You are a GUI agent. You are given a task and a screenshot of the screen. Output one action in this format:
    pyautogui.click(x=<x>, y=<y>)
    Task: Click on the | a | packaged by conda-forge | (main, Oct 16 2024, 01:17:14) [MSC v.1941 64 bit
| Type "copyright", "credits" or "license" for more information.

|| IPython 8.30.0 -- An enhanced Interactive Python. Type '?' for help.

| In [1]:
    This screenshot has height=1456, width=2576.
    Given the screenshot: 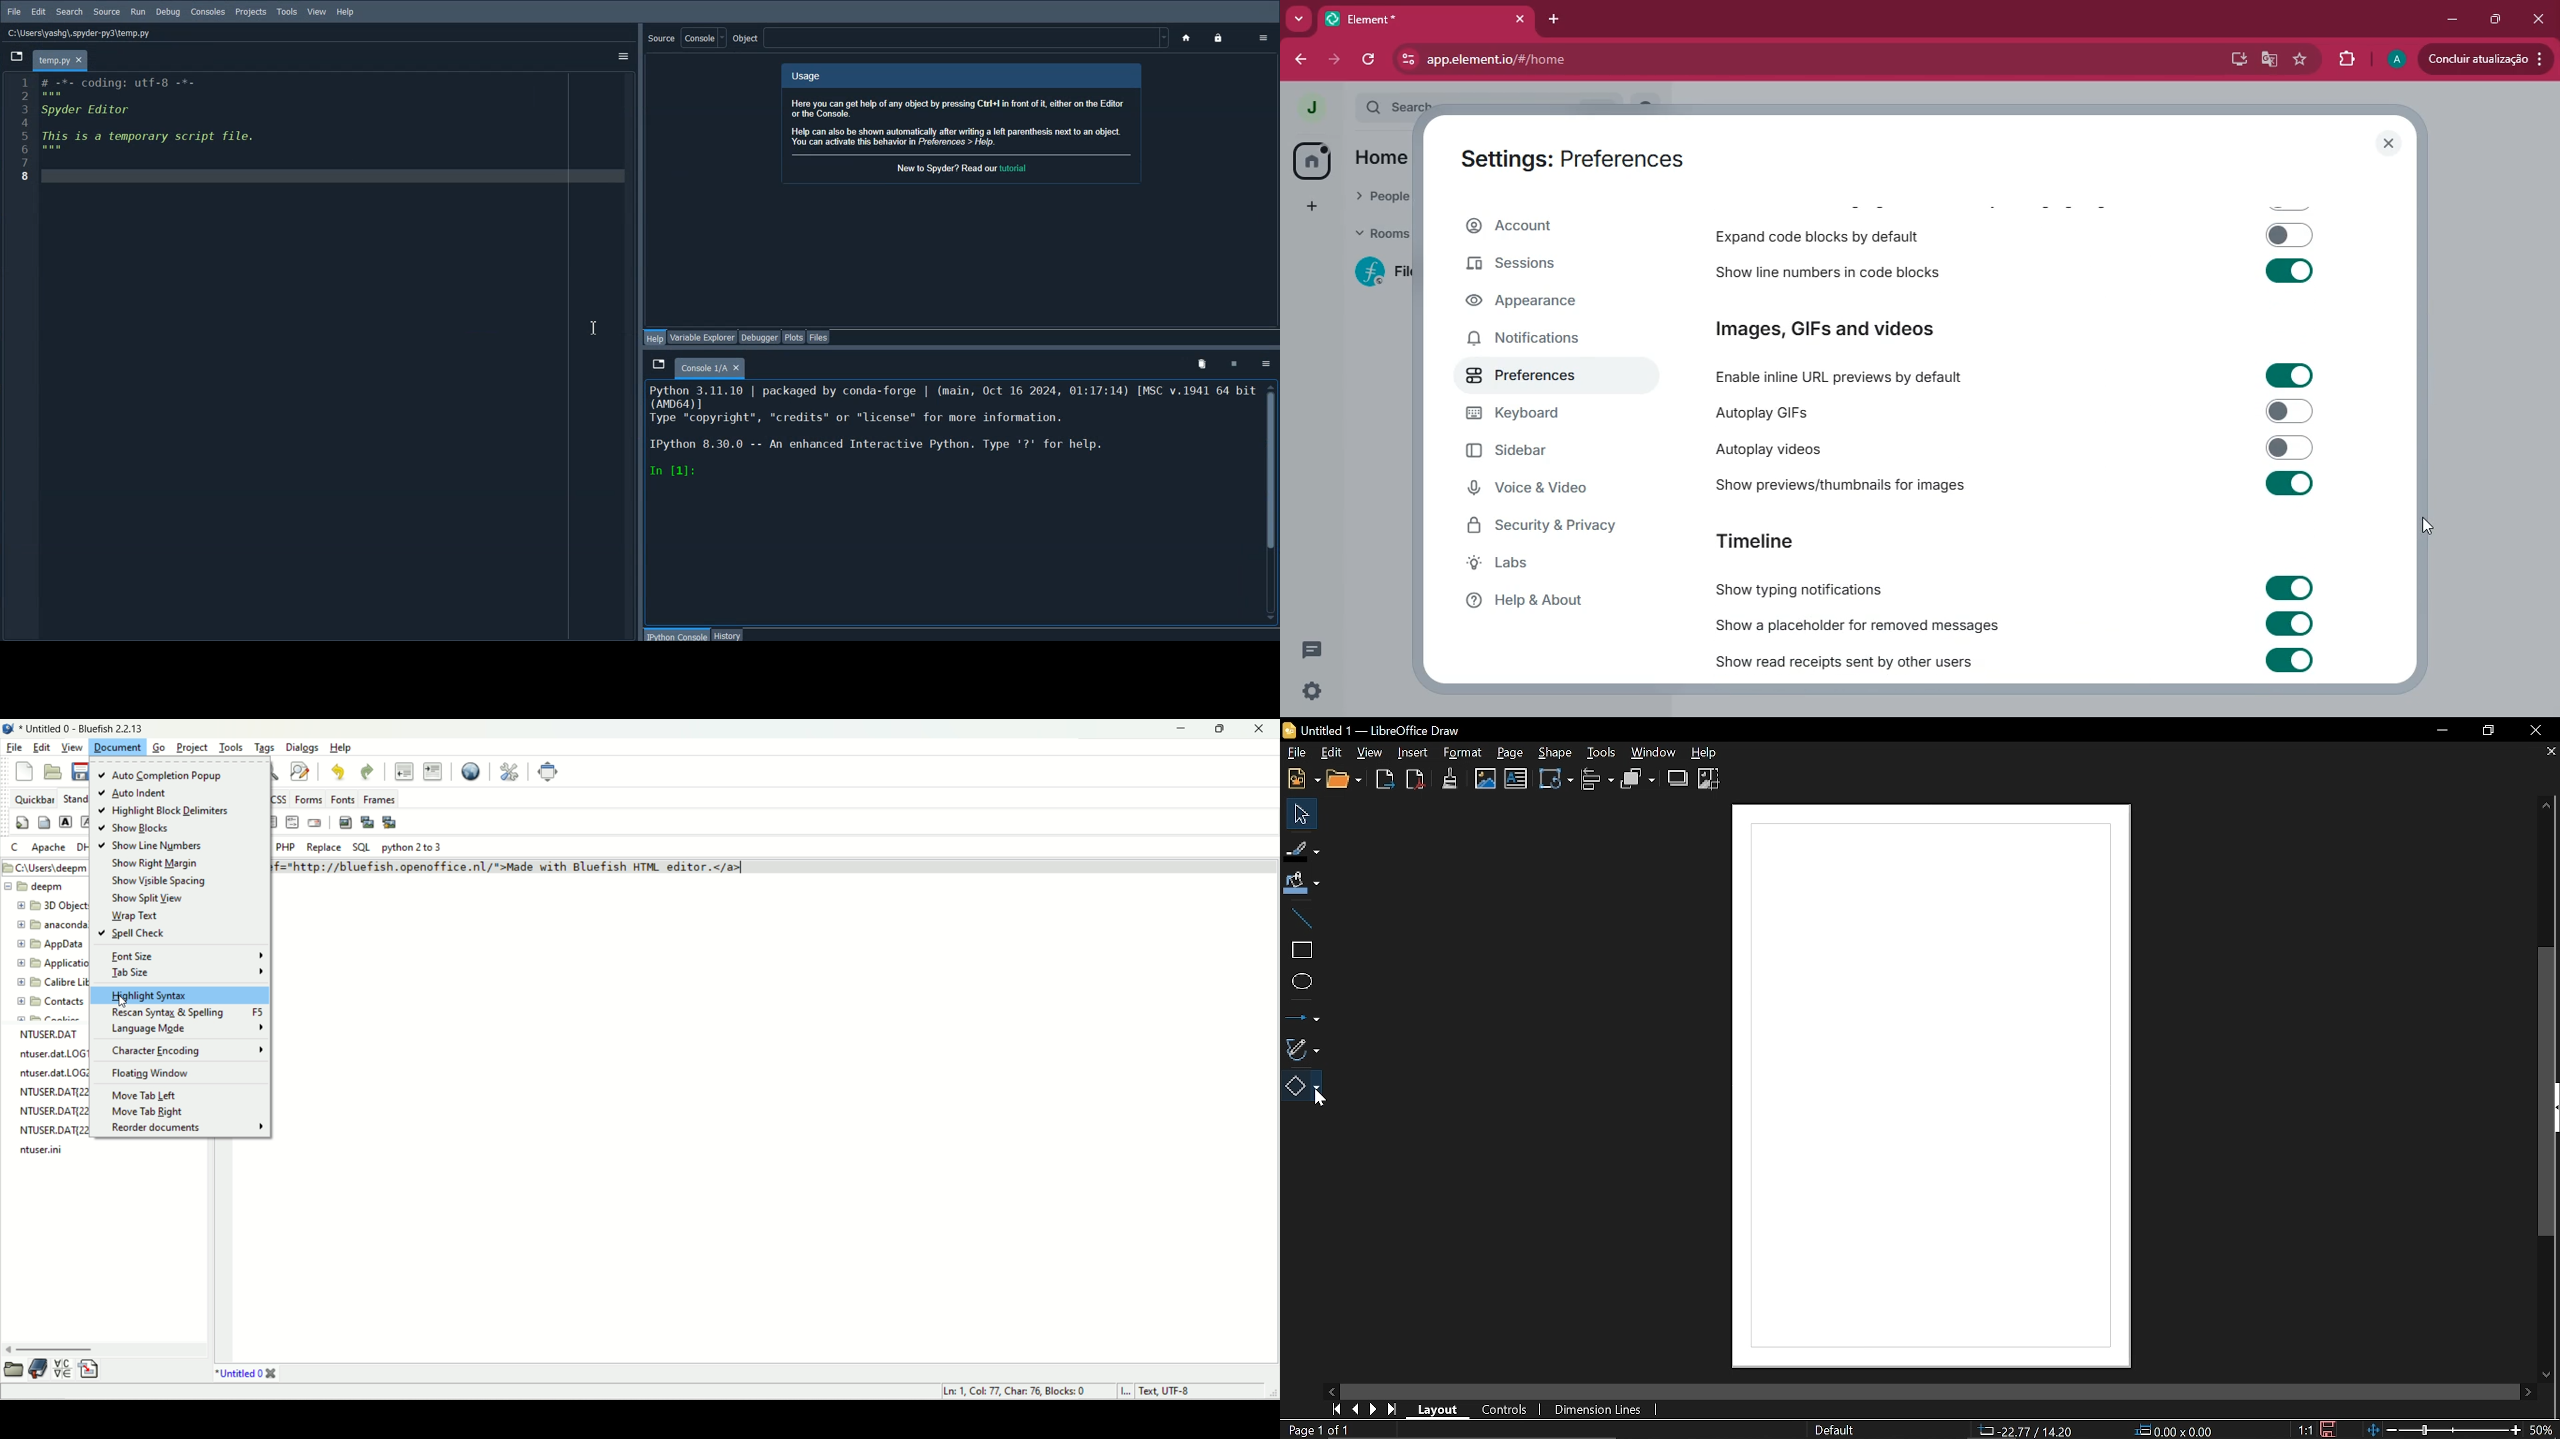 What is the action you would take?
    pyautogui.click(x=953, y=433)
    